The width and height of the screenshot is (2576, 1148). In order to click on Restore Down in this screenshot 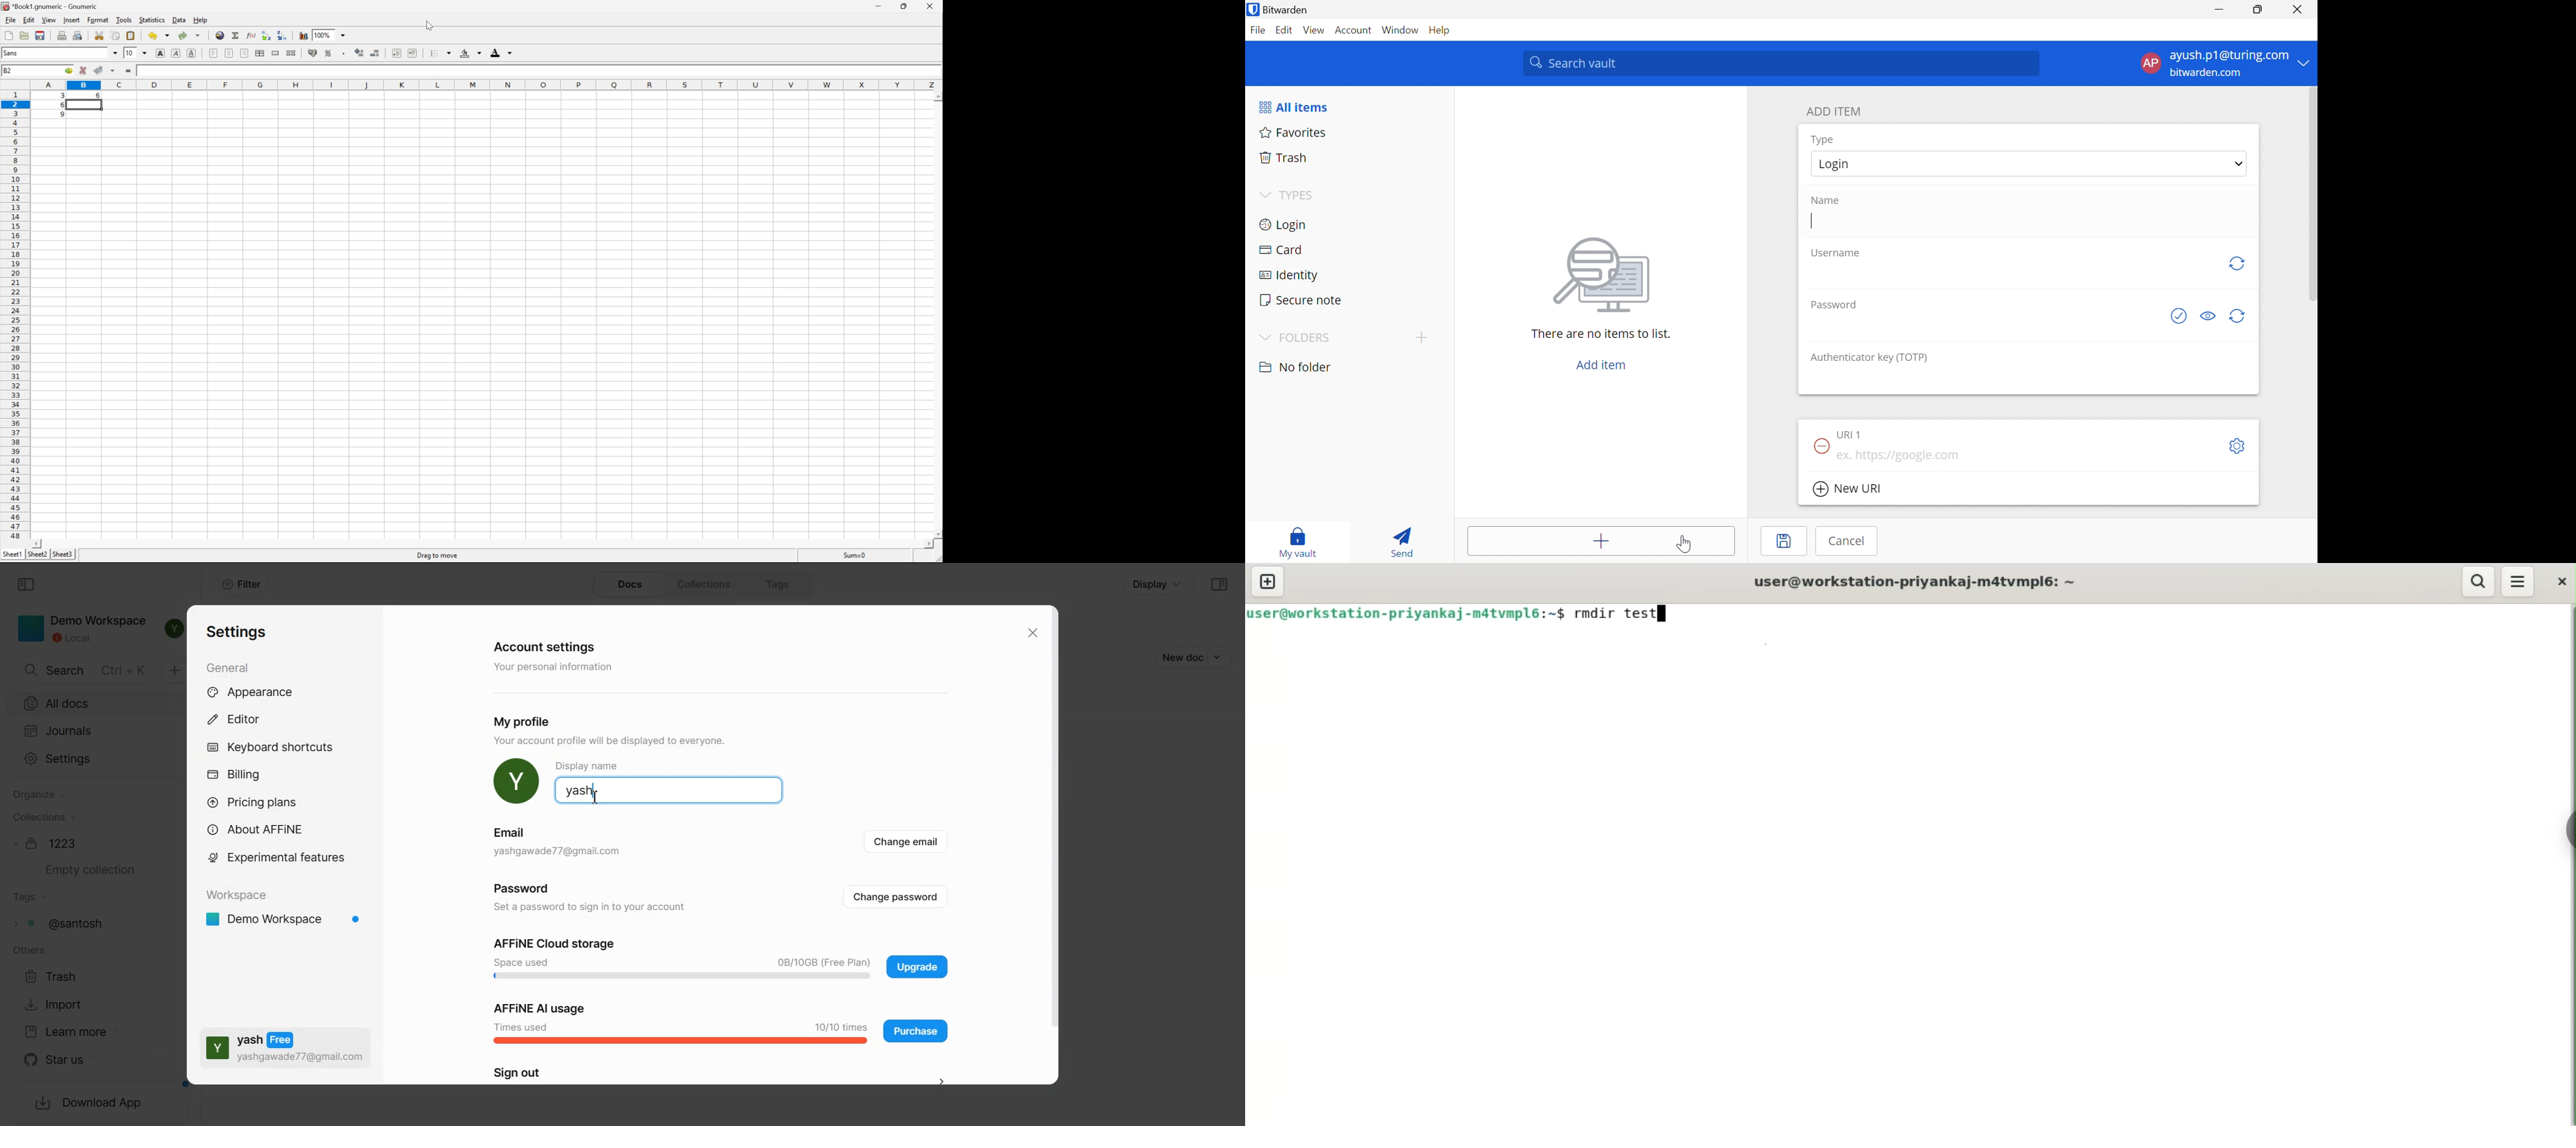, I will do `click(905, 6)`.